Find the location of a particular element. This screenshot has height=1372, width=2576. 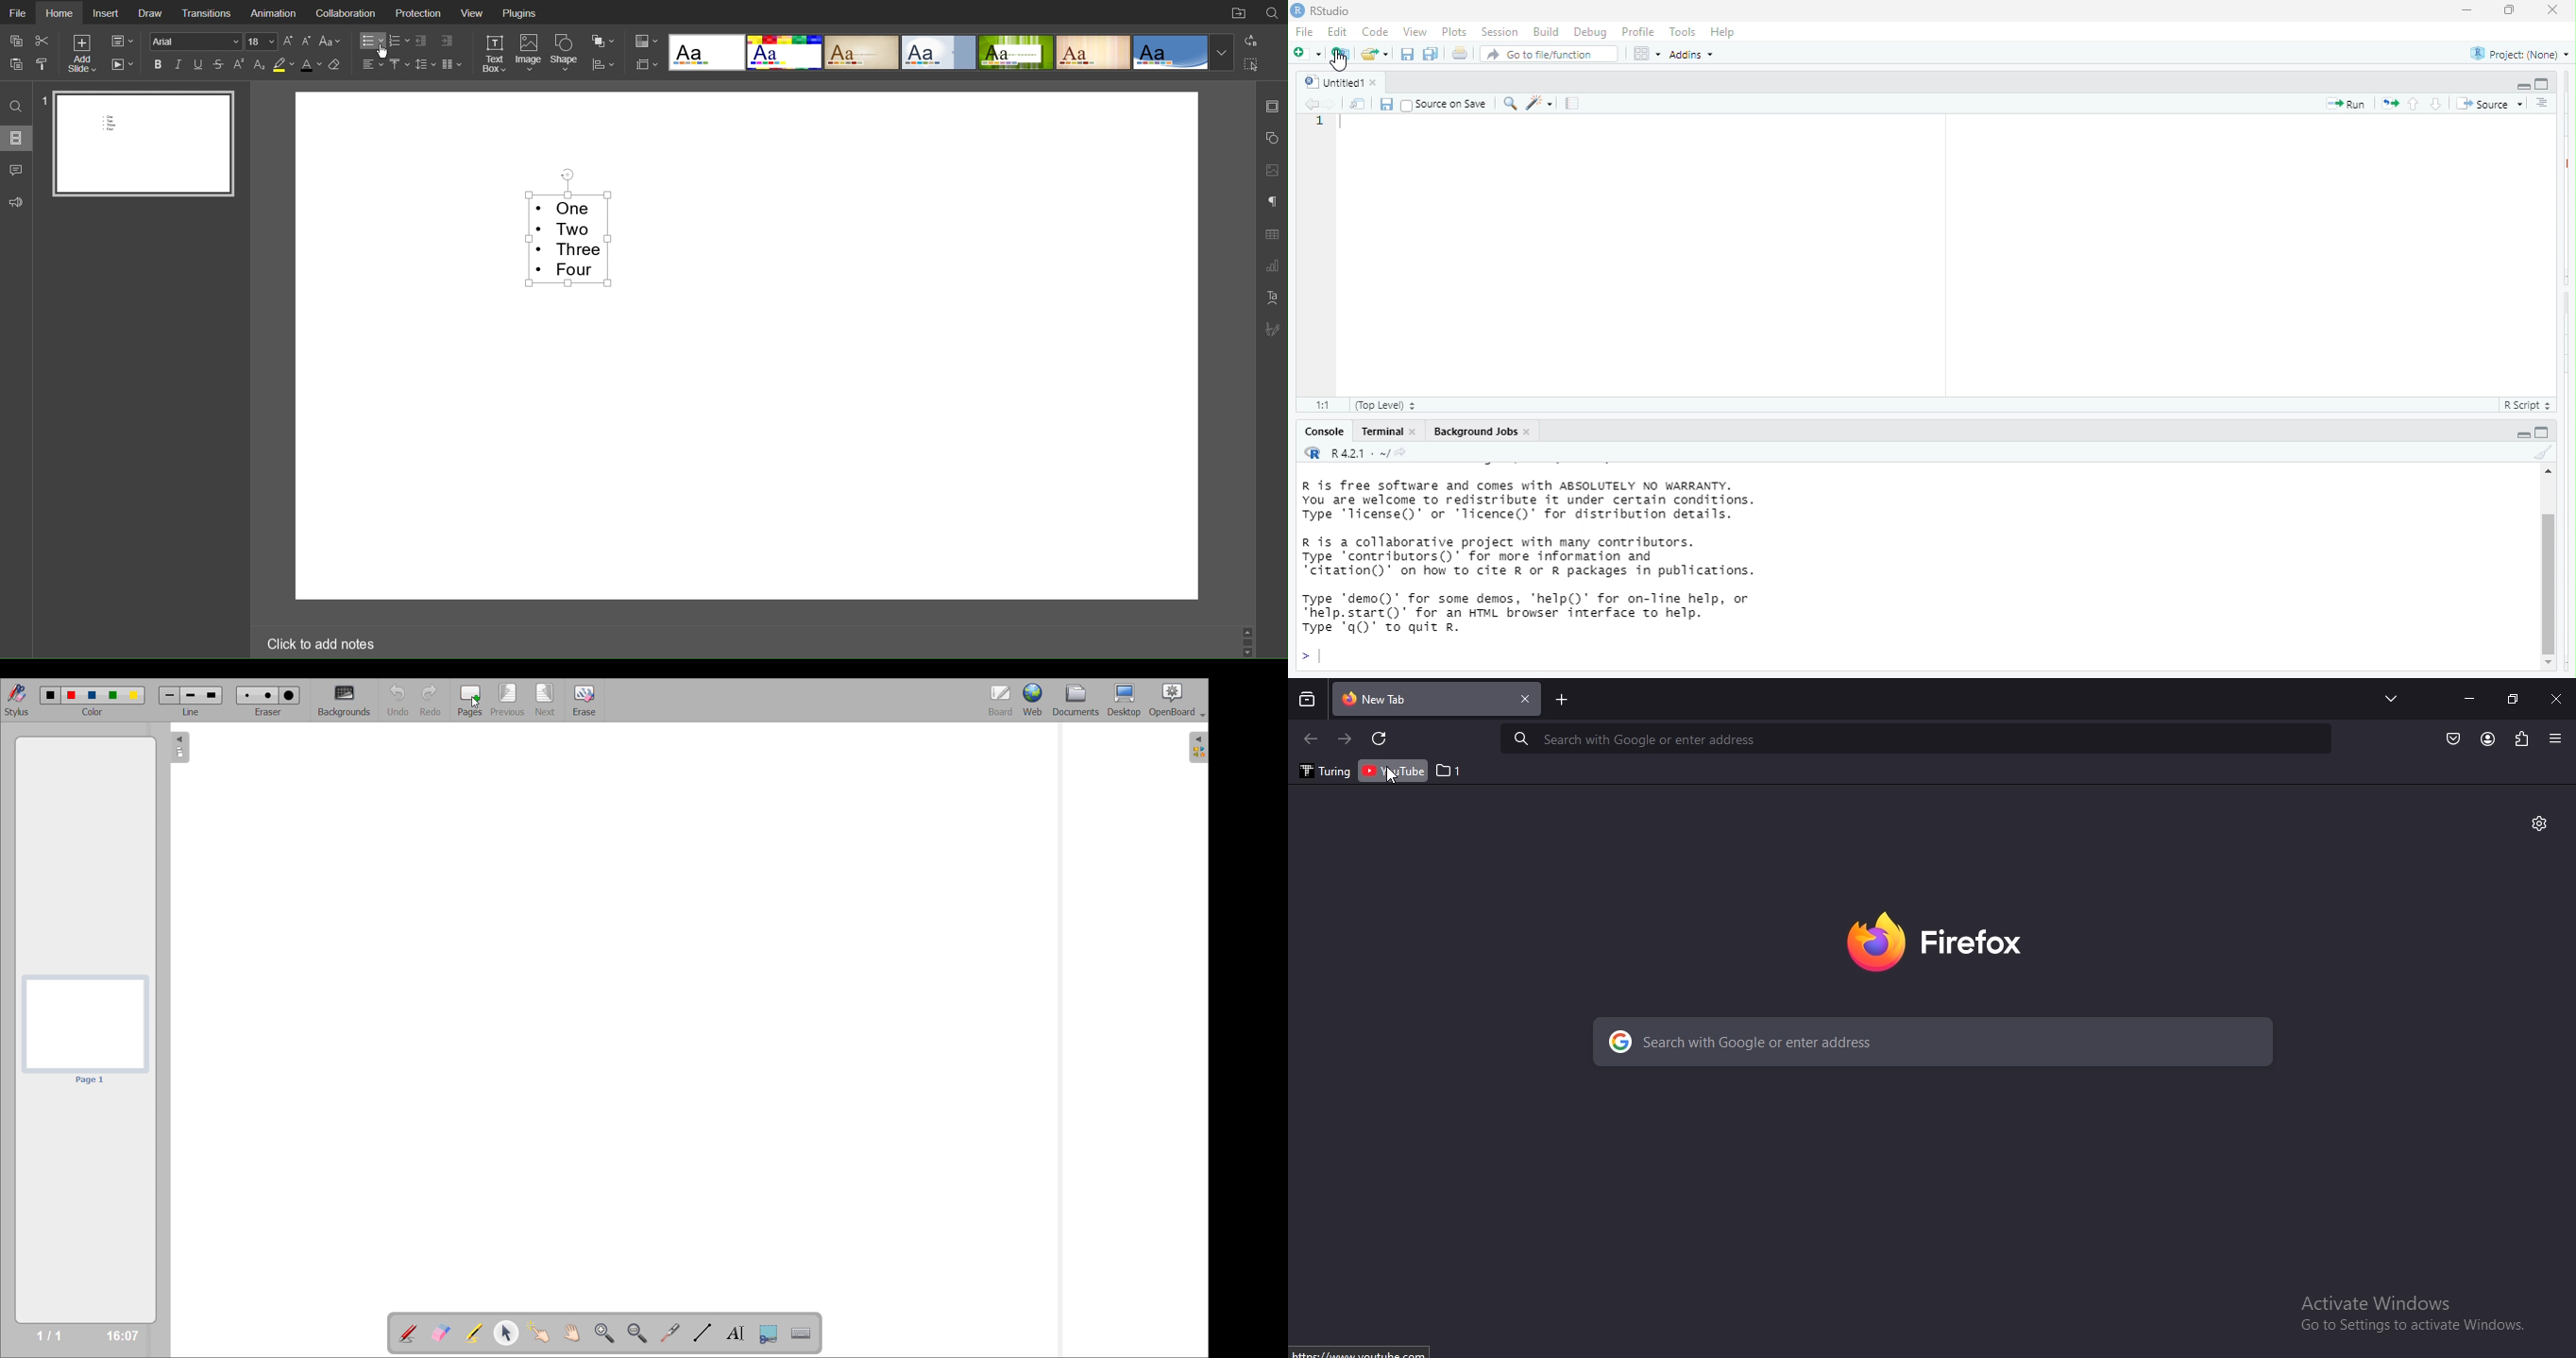

Increase Font is located at coordinates (288, 42).